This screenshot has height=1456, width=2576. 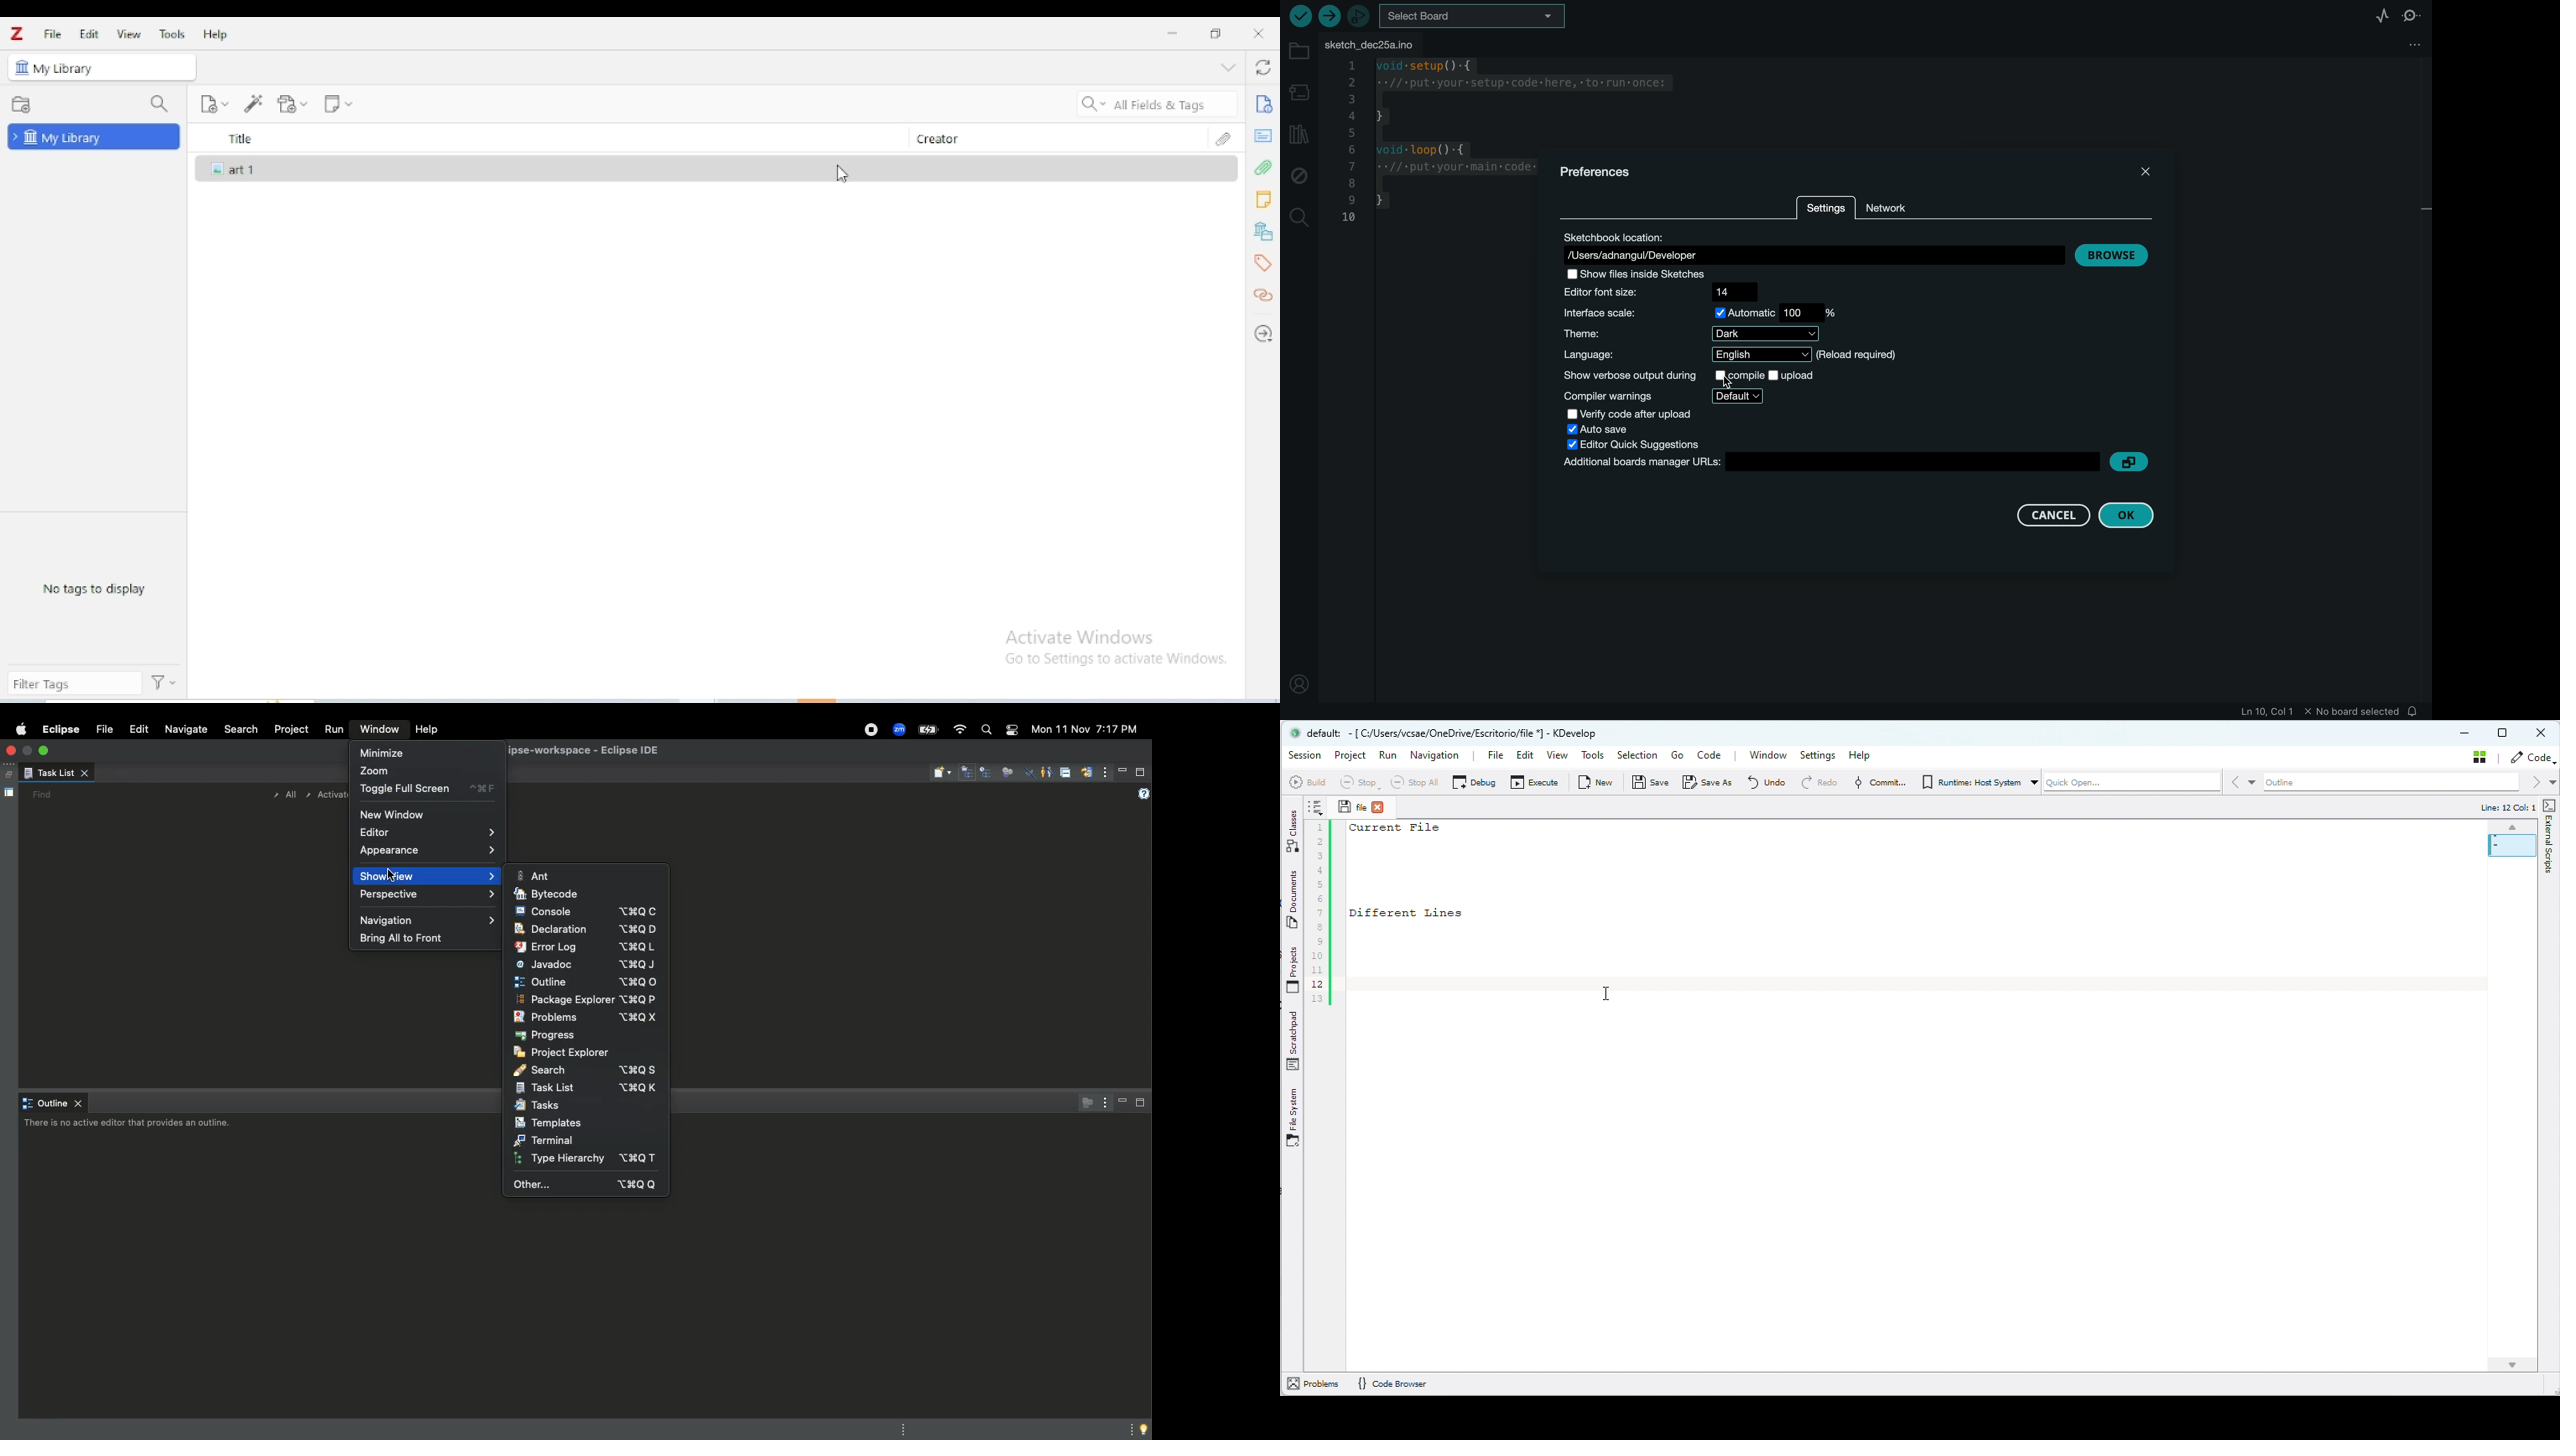 What do you see at coordinates (1258, 33) in the screenshot?
I see `close` at bounding box center [1258, 33].